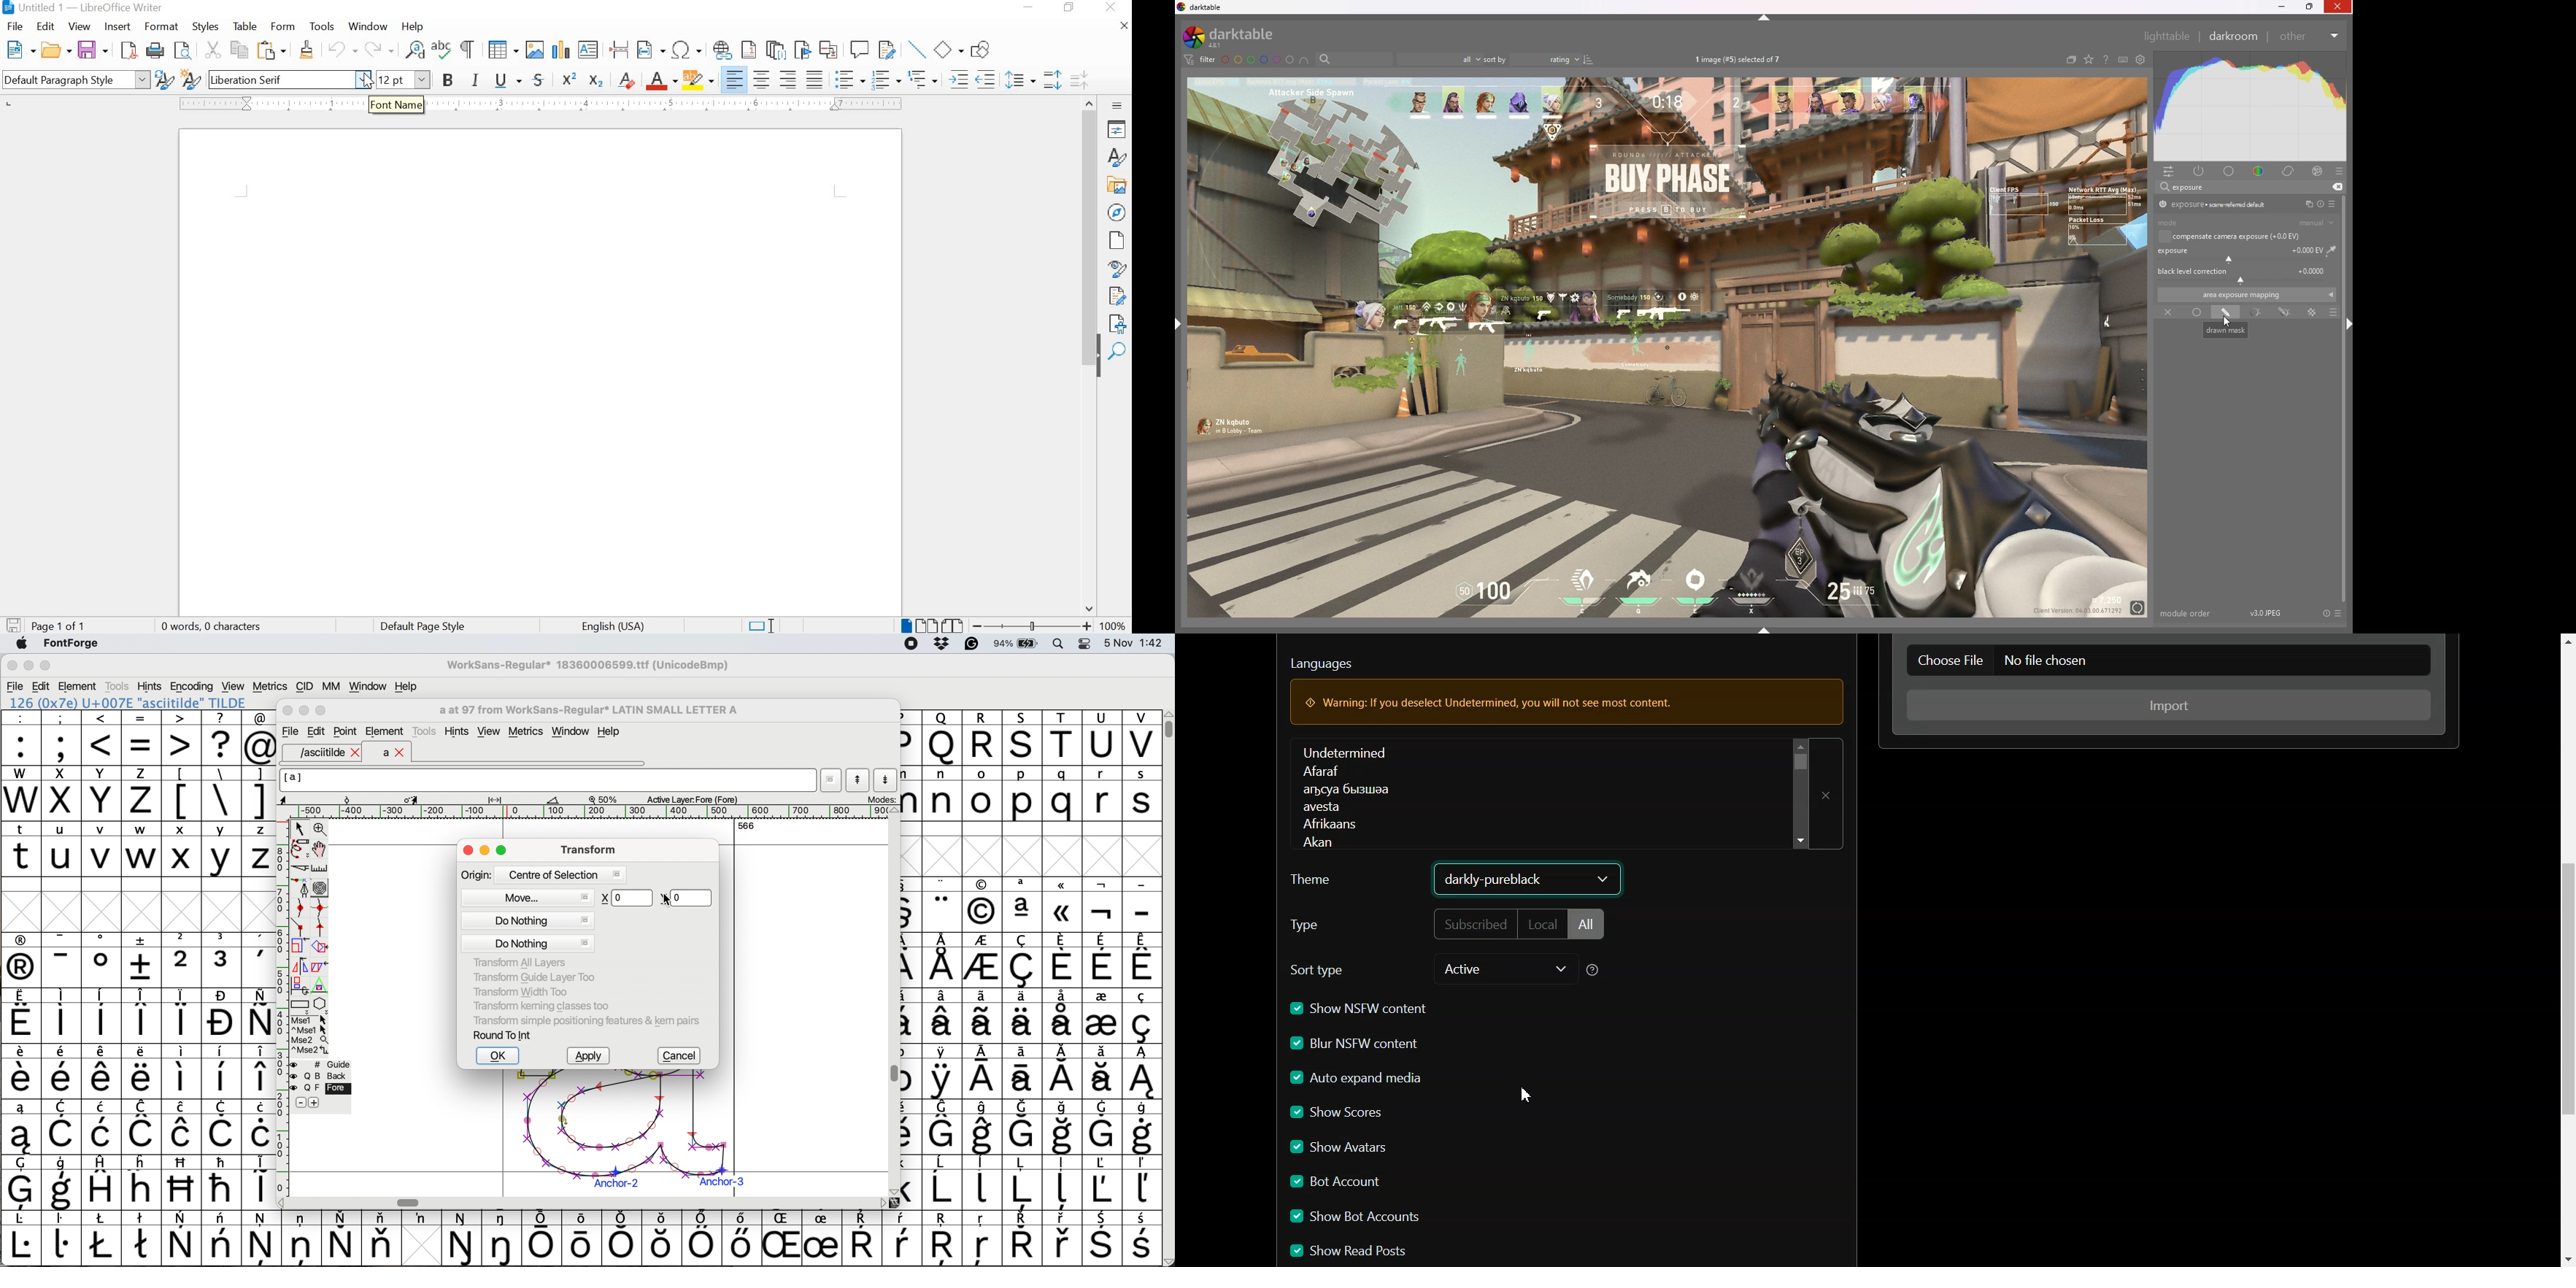  I want to click on symbol, so click(1143, 1239).